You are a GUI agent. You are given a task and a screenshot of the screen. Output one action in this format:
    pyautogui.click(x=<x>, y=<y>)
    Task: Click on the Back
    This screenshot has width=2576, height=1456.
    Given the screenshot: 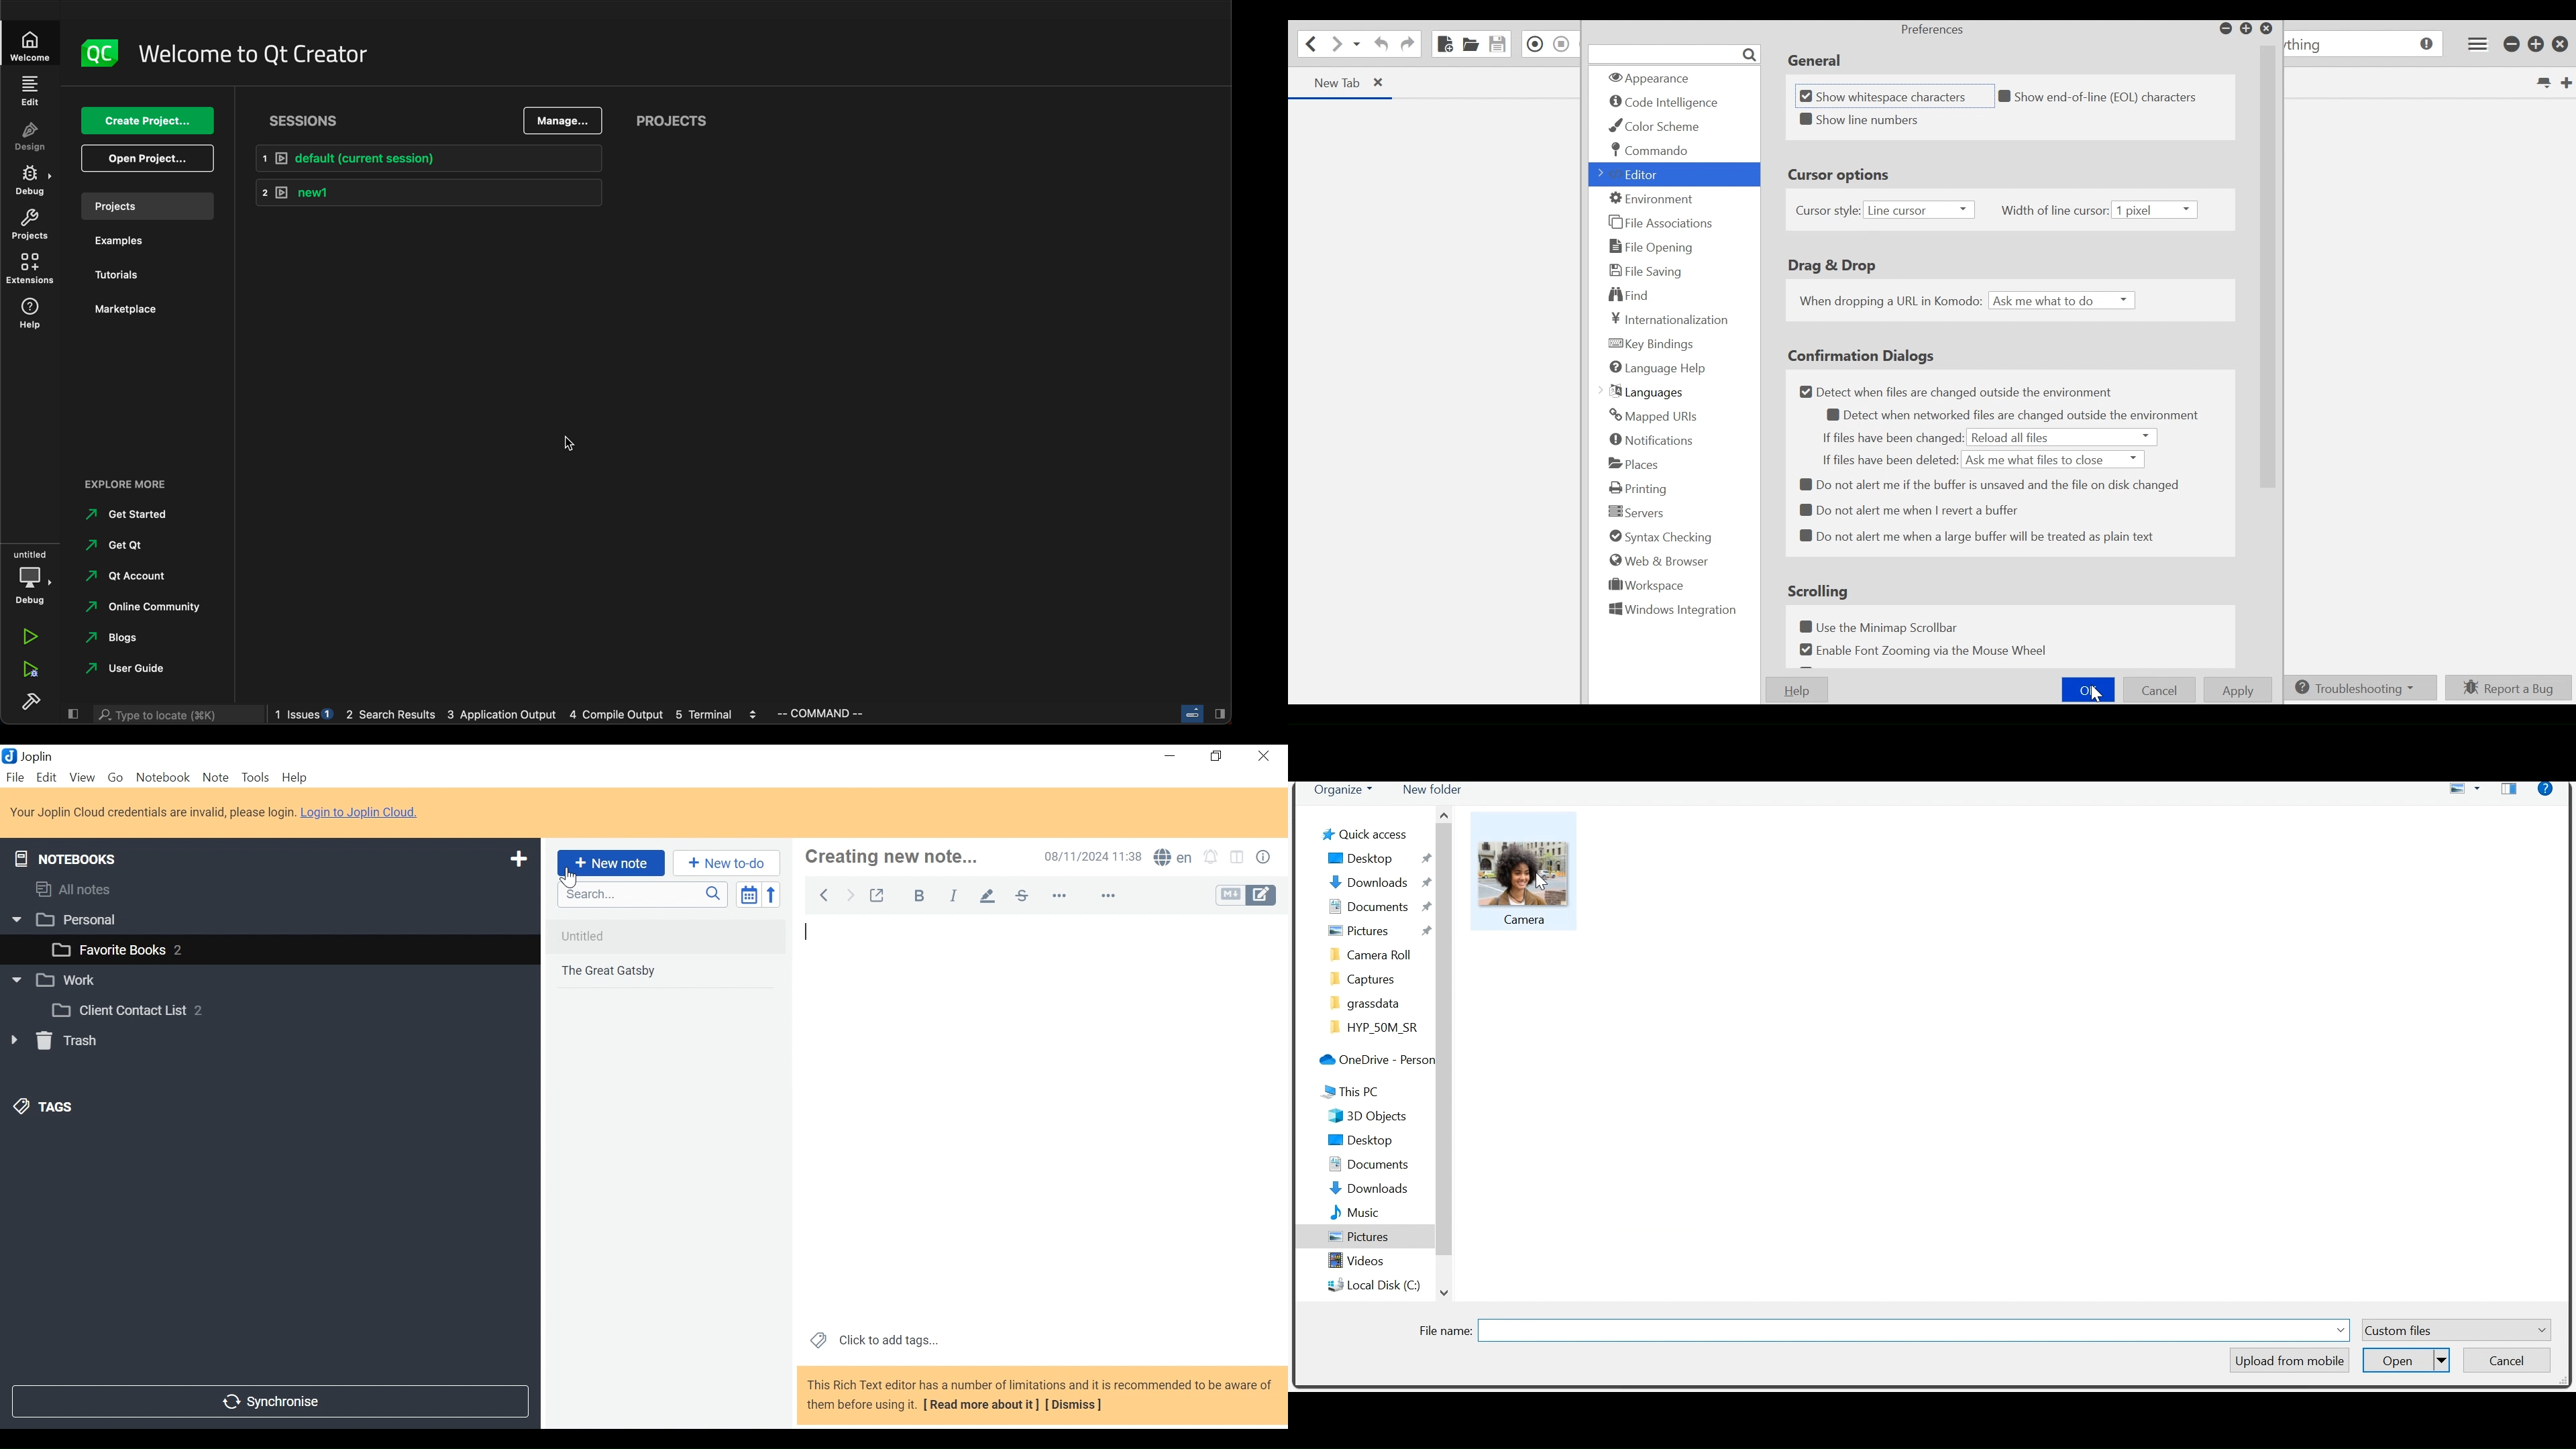 What is the action you would take?
    pyautogui.click(x=853, y=895)
    